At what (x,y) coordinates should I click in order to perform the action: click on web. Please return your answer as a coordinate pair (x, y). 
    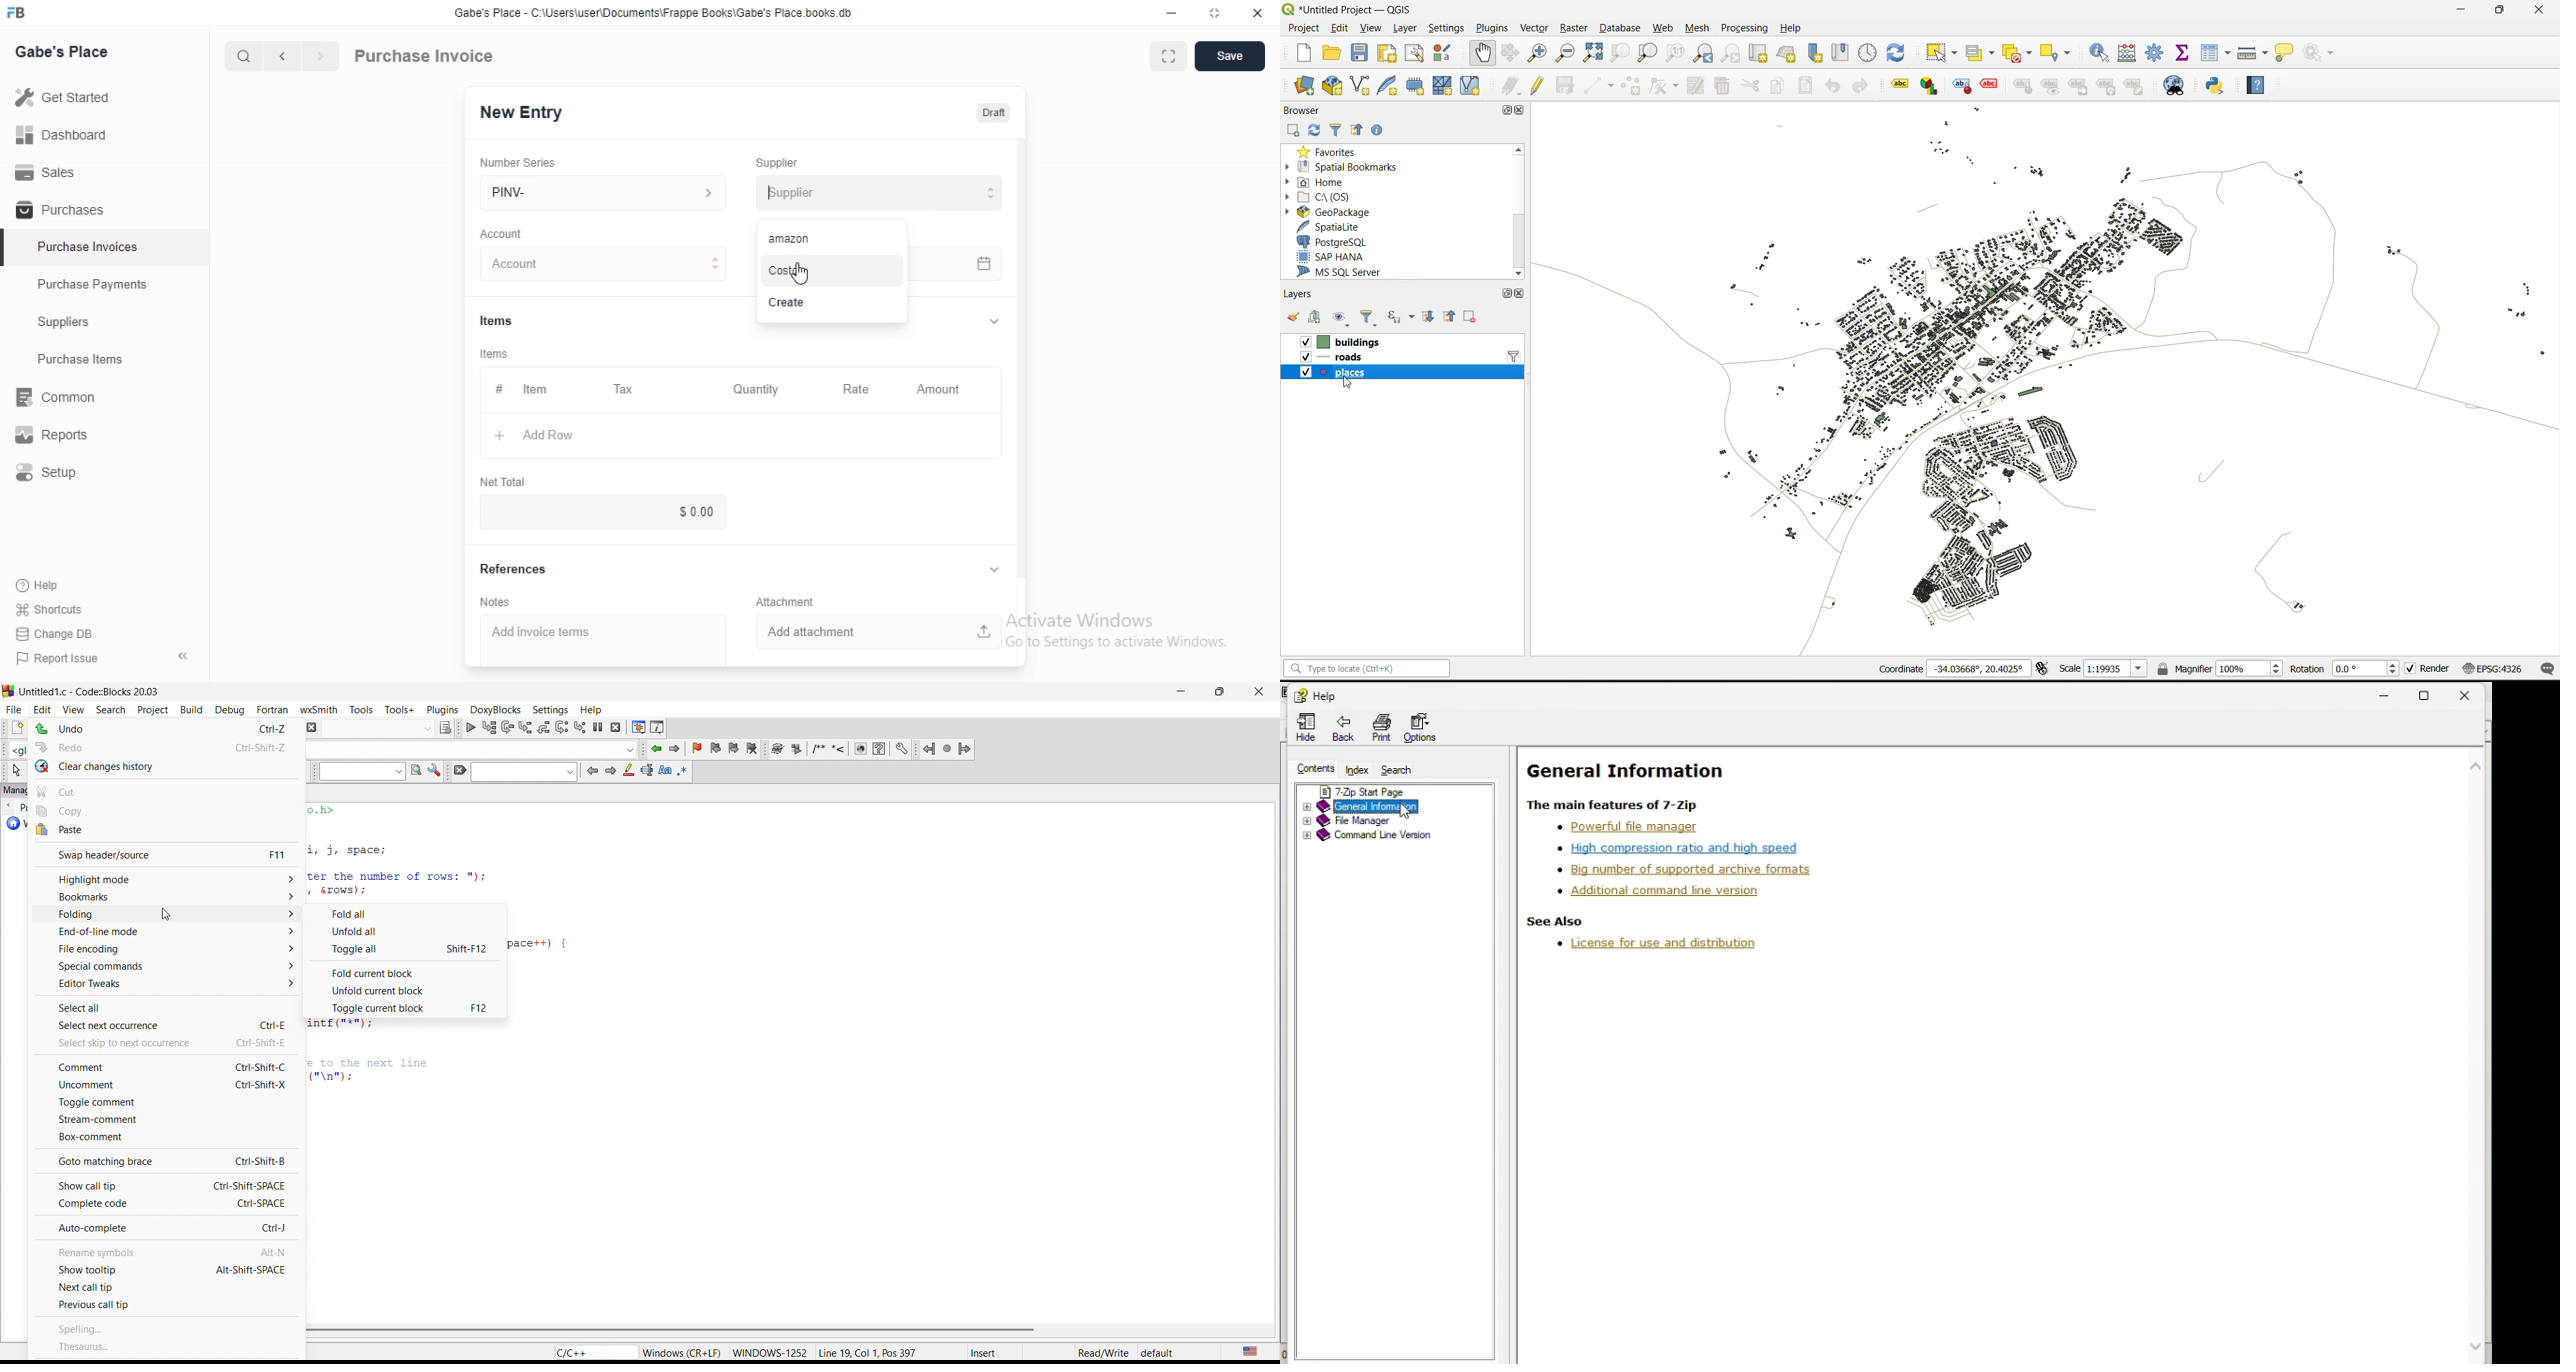
    Looking at the image, I should click on (859, 749).